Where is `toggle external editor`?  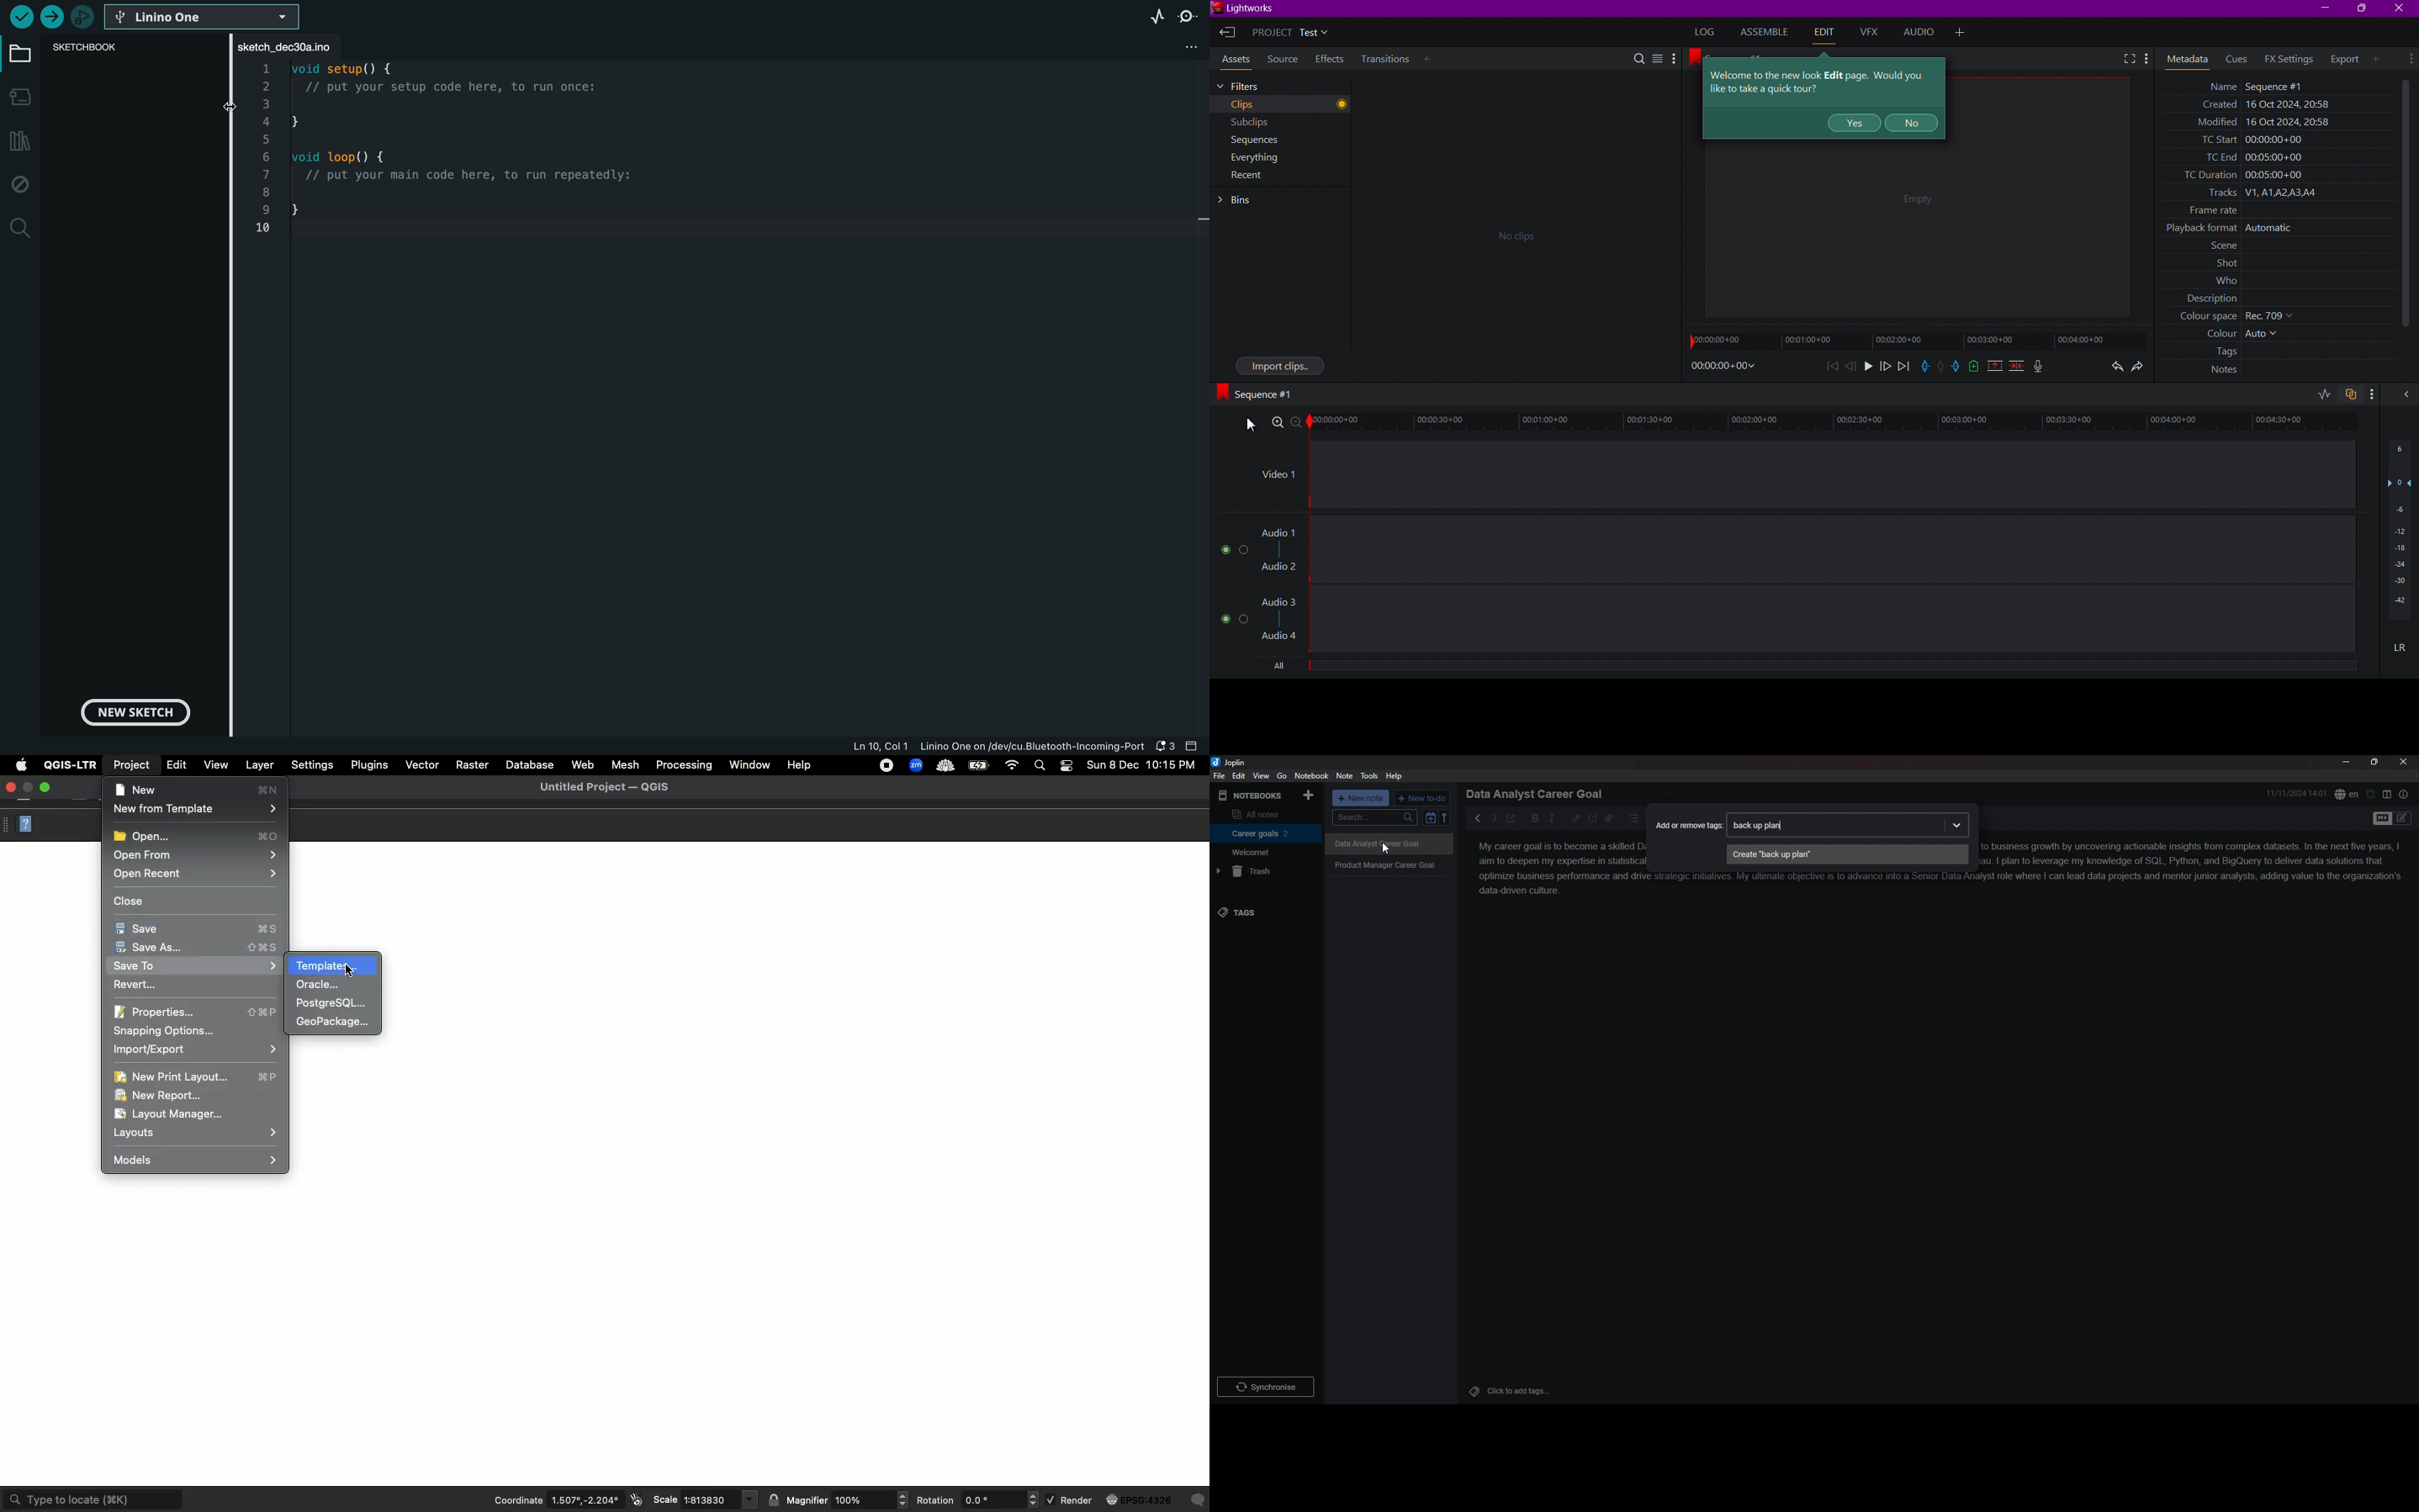
toggle external editor is located at coordinates (1512, 818).